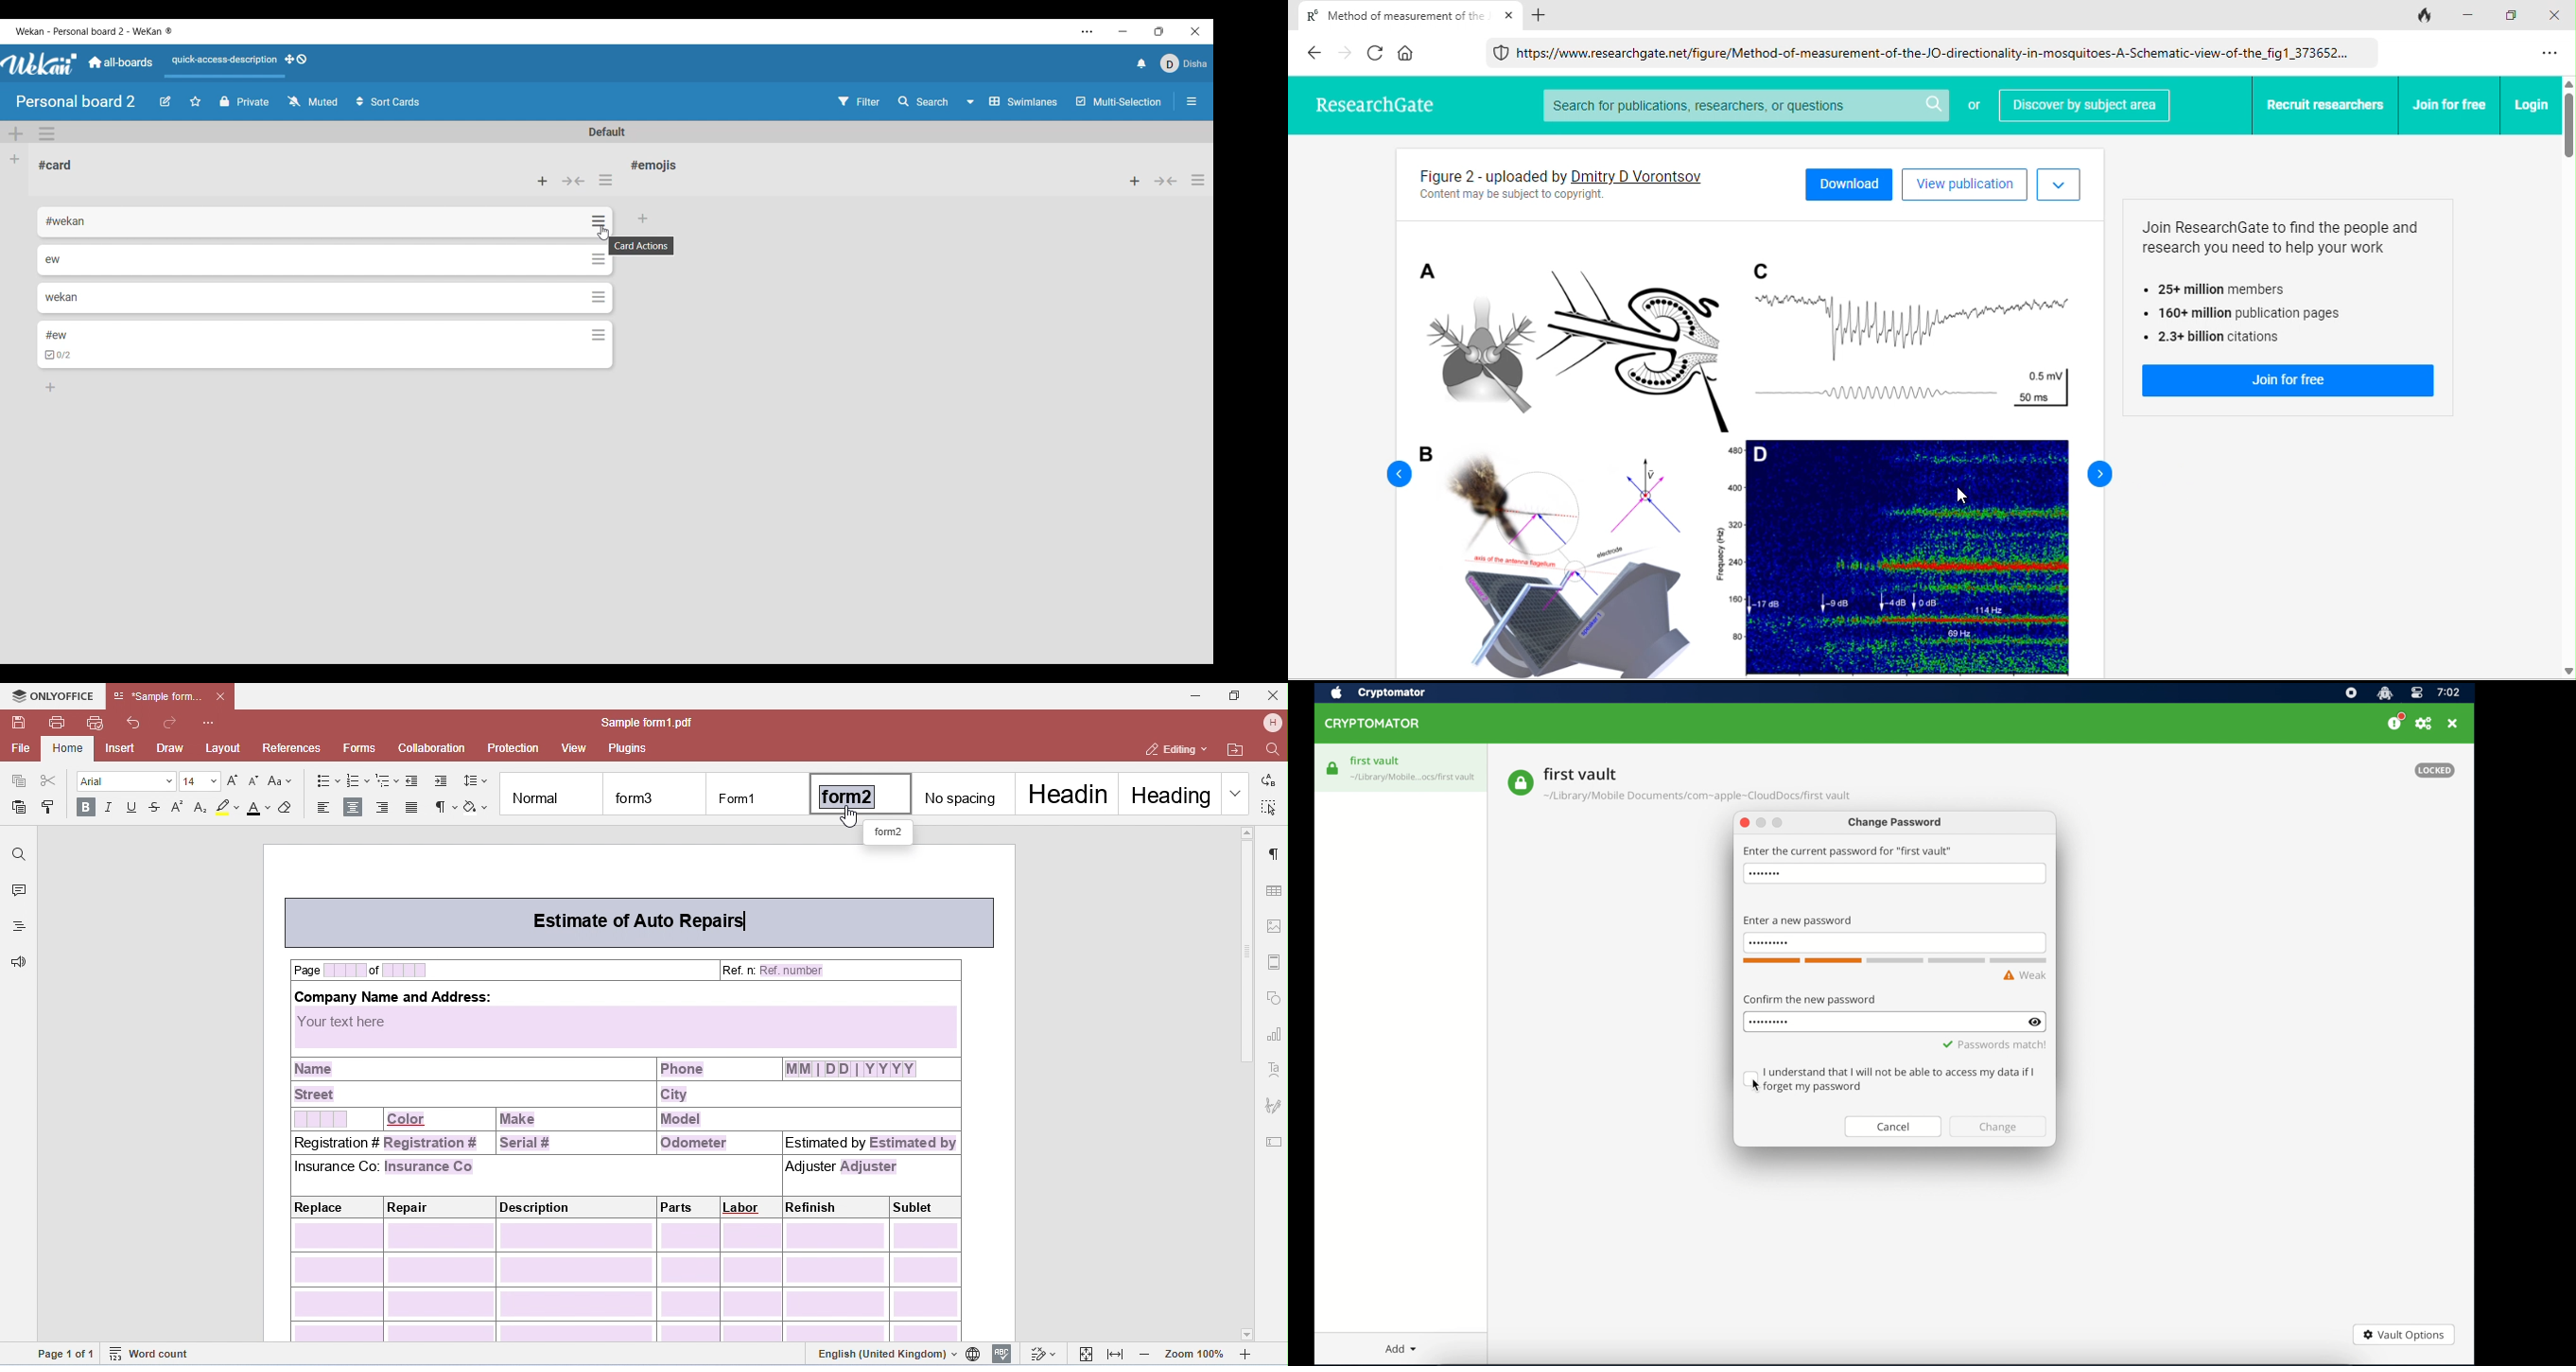 This screenshot has height=1372, width=2576. I want to click on cryptomator icon, so click(2385, 694).